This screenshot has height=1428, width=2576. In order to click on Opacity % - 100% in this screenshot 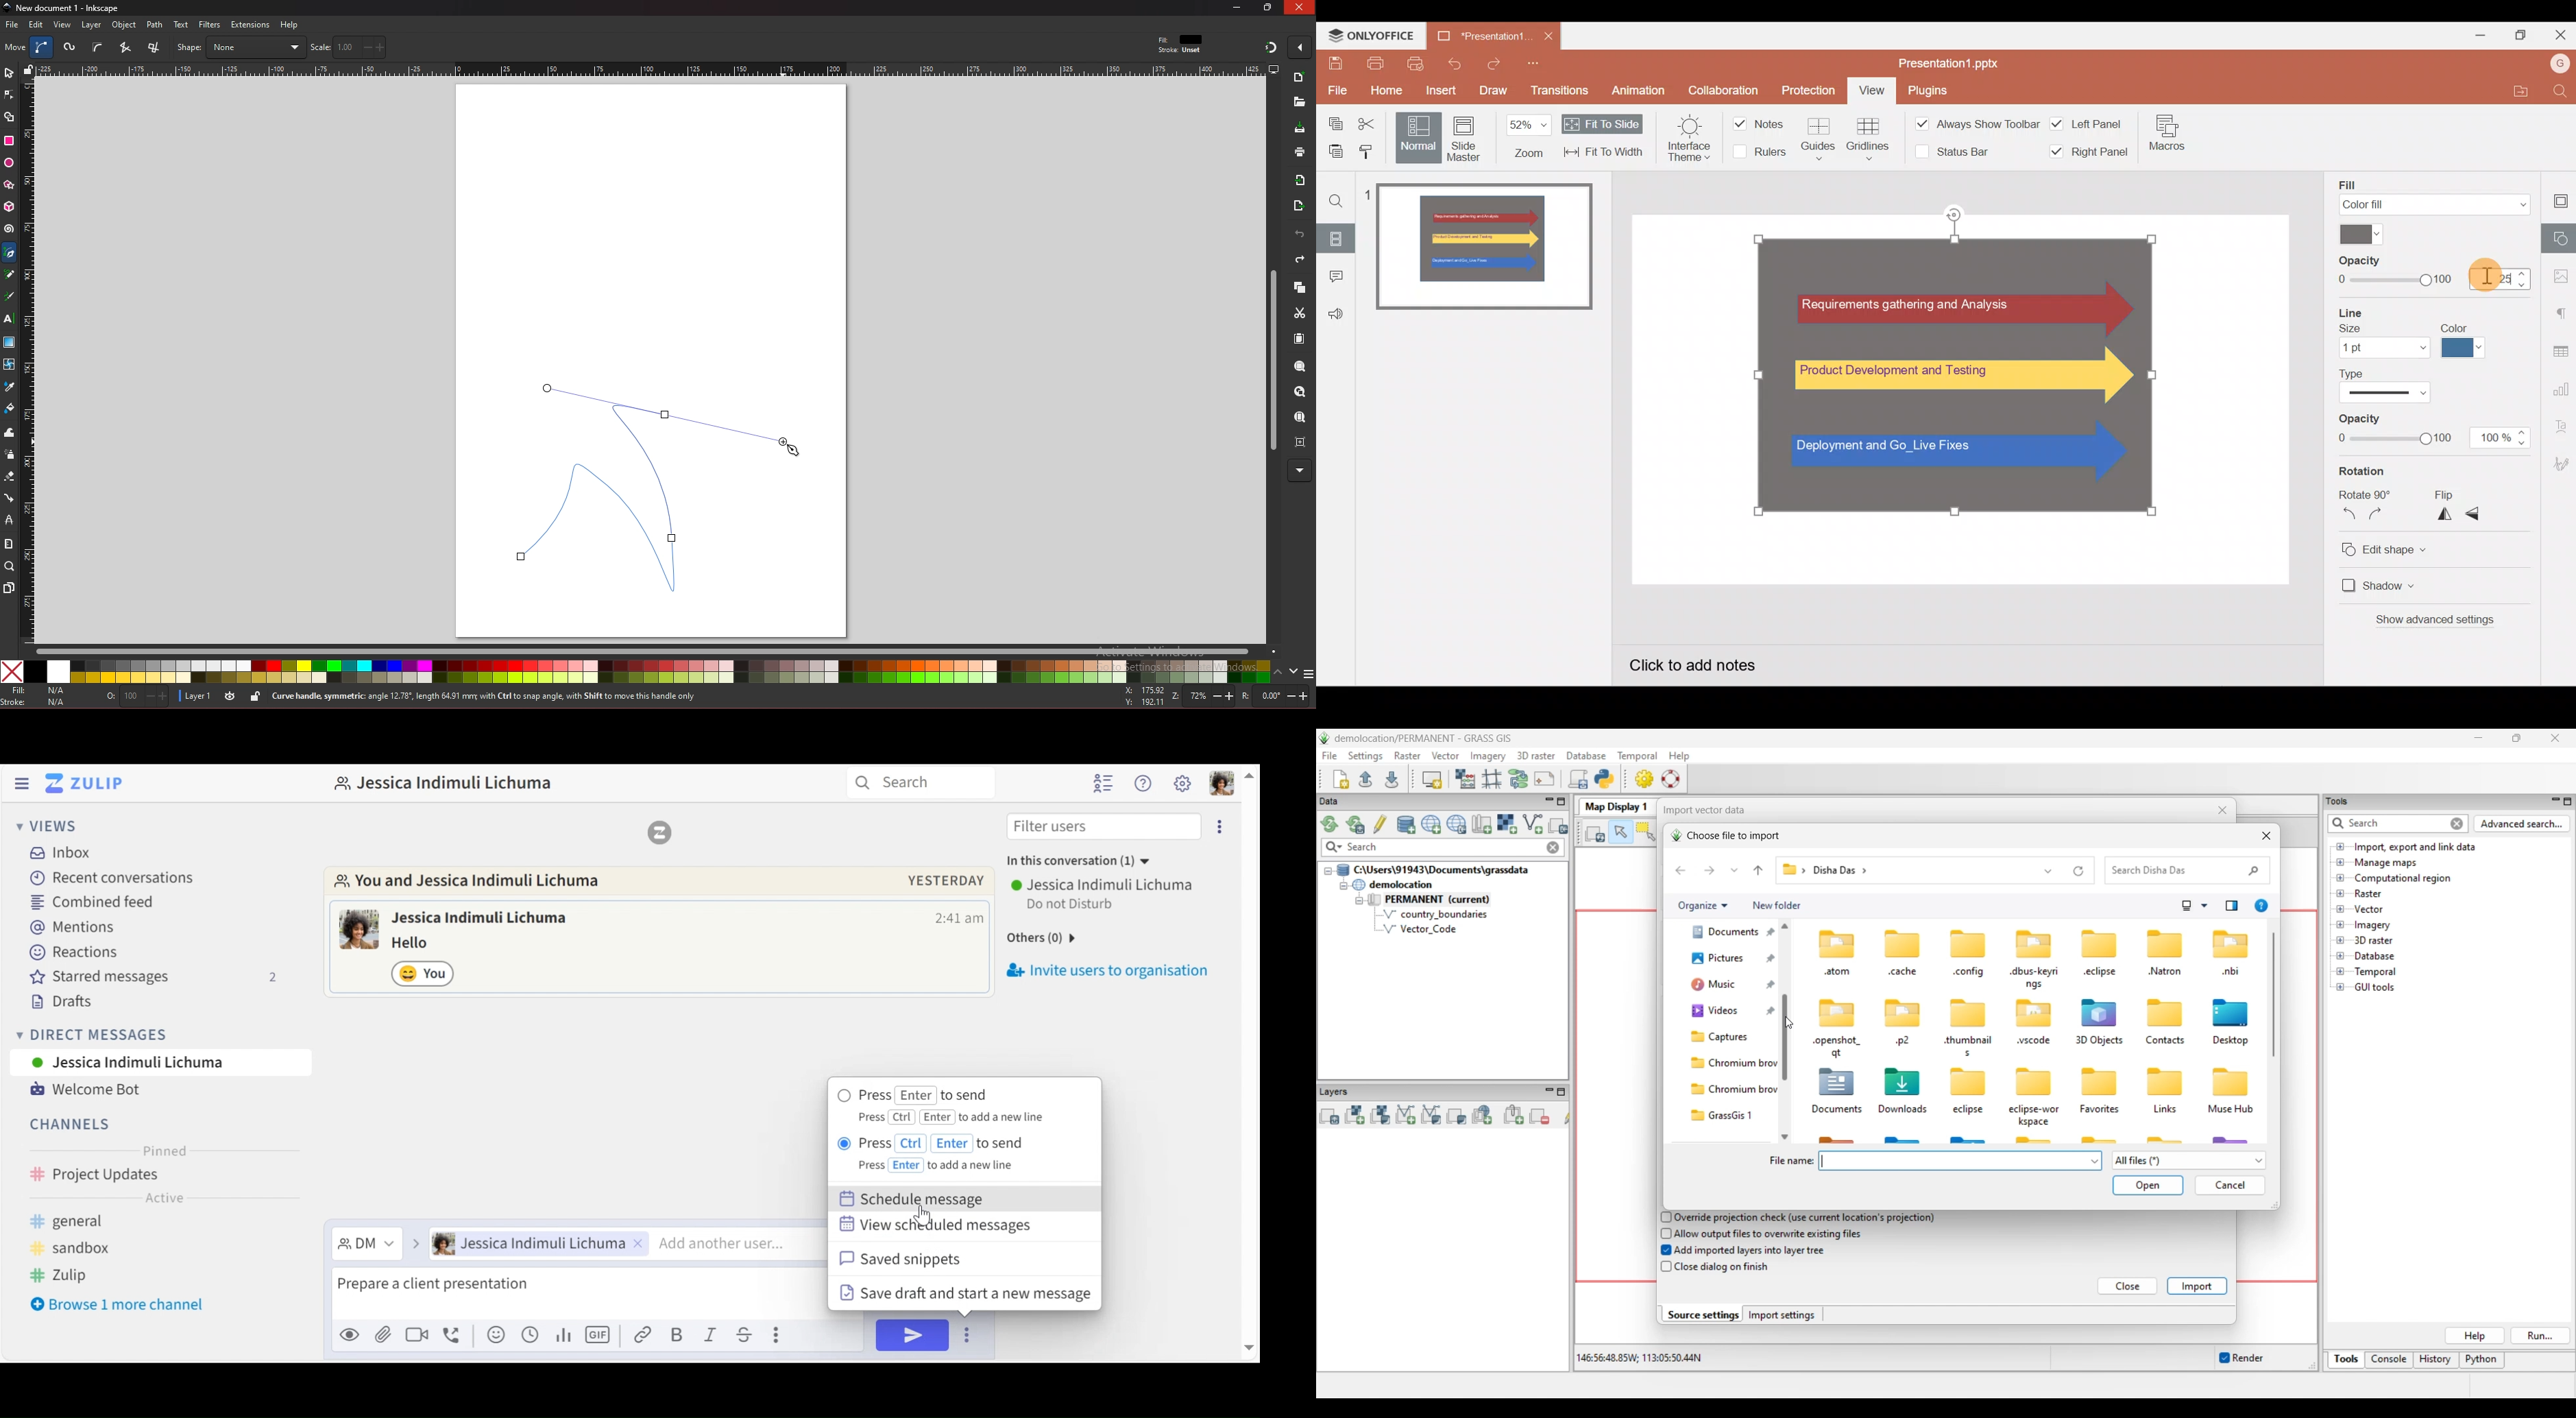, I will do `click(2502, 439)`.